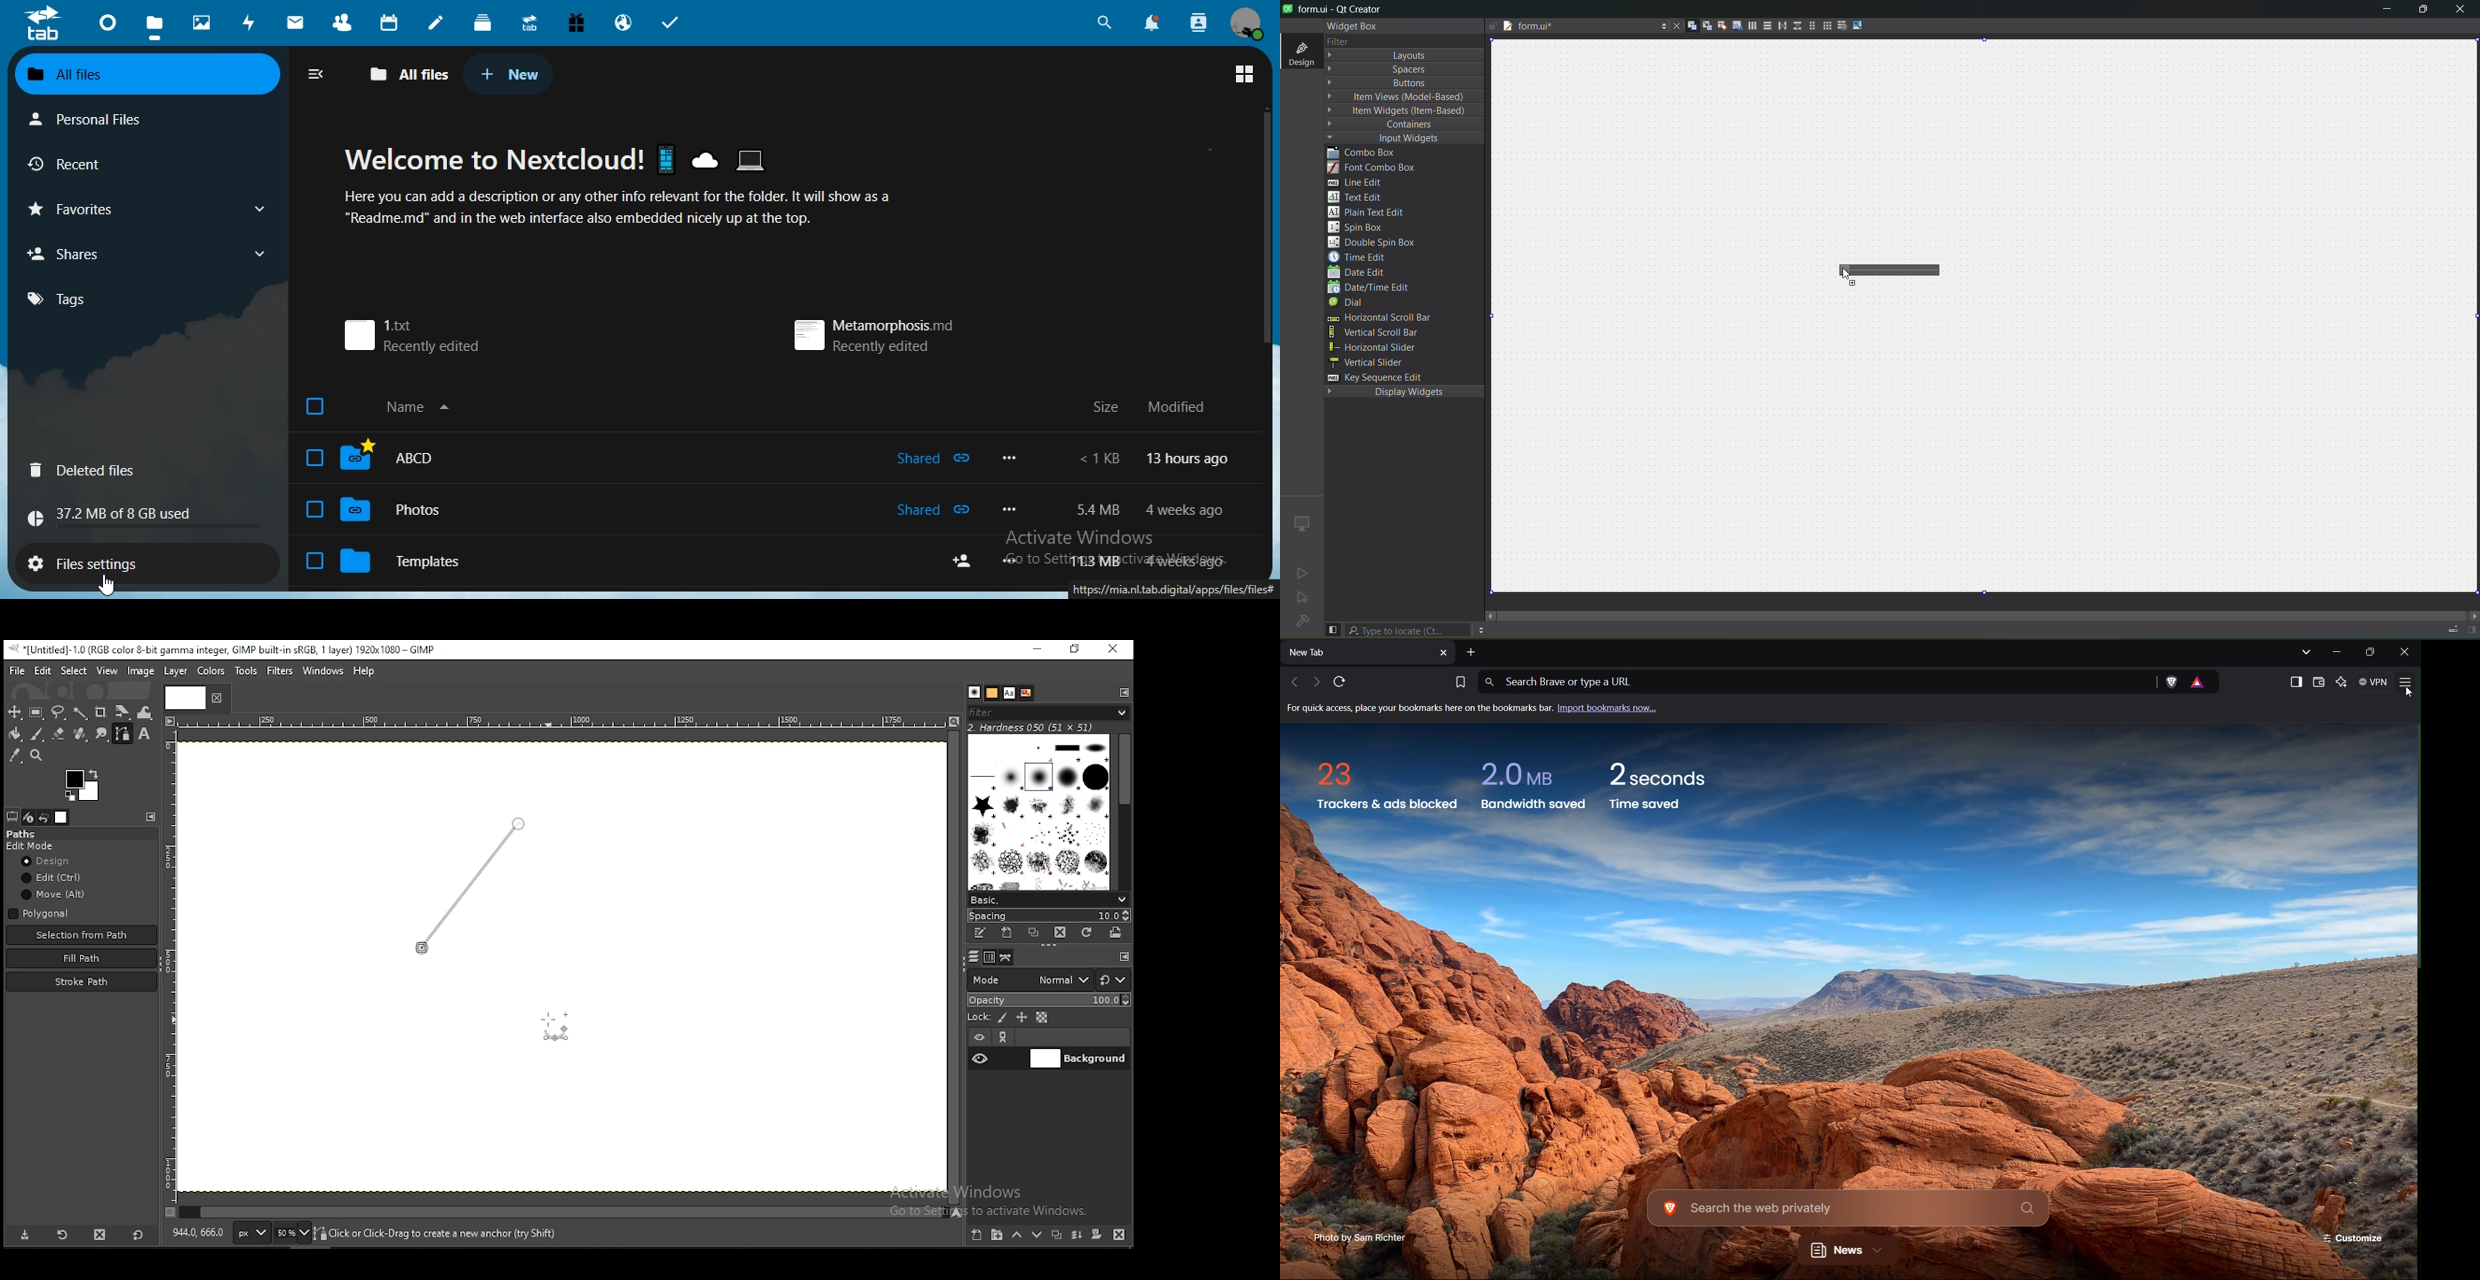 Image resolution: width=2492 pixels, height=1288 pixels. What do you see at coordinates (366, 669) in the screenshot?
I see `help` at bounding box center [366, 669].